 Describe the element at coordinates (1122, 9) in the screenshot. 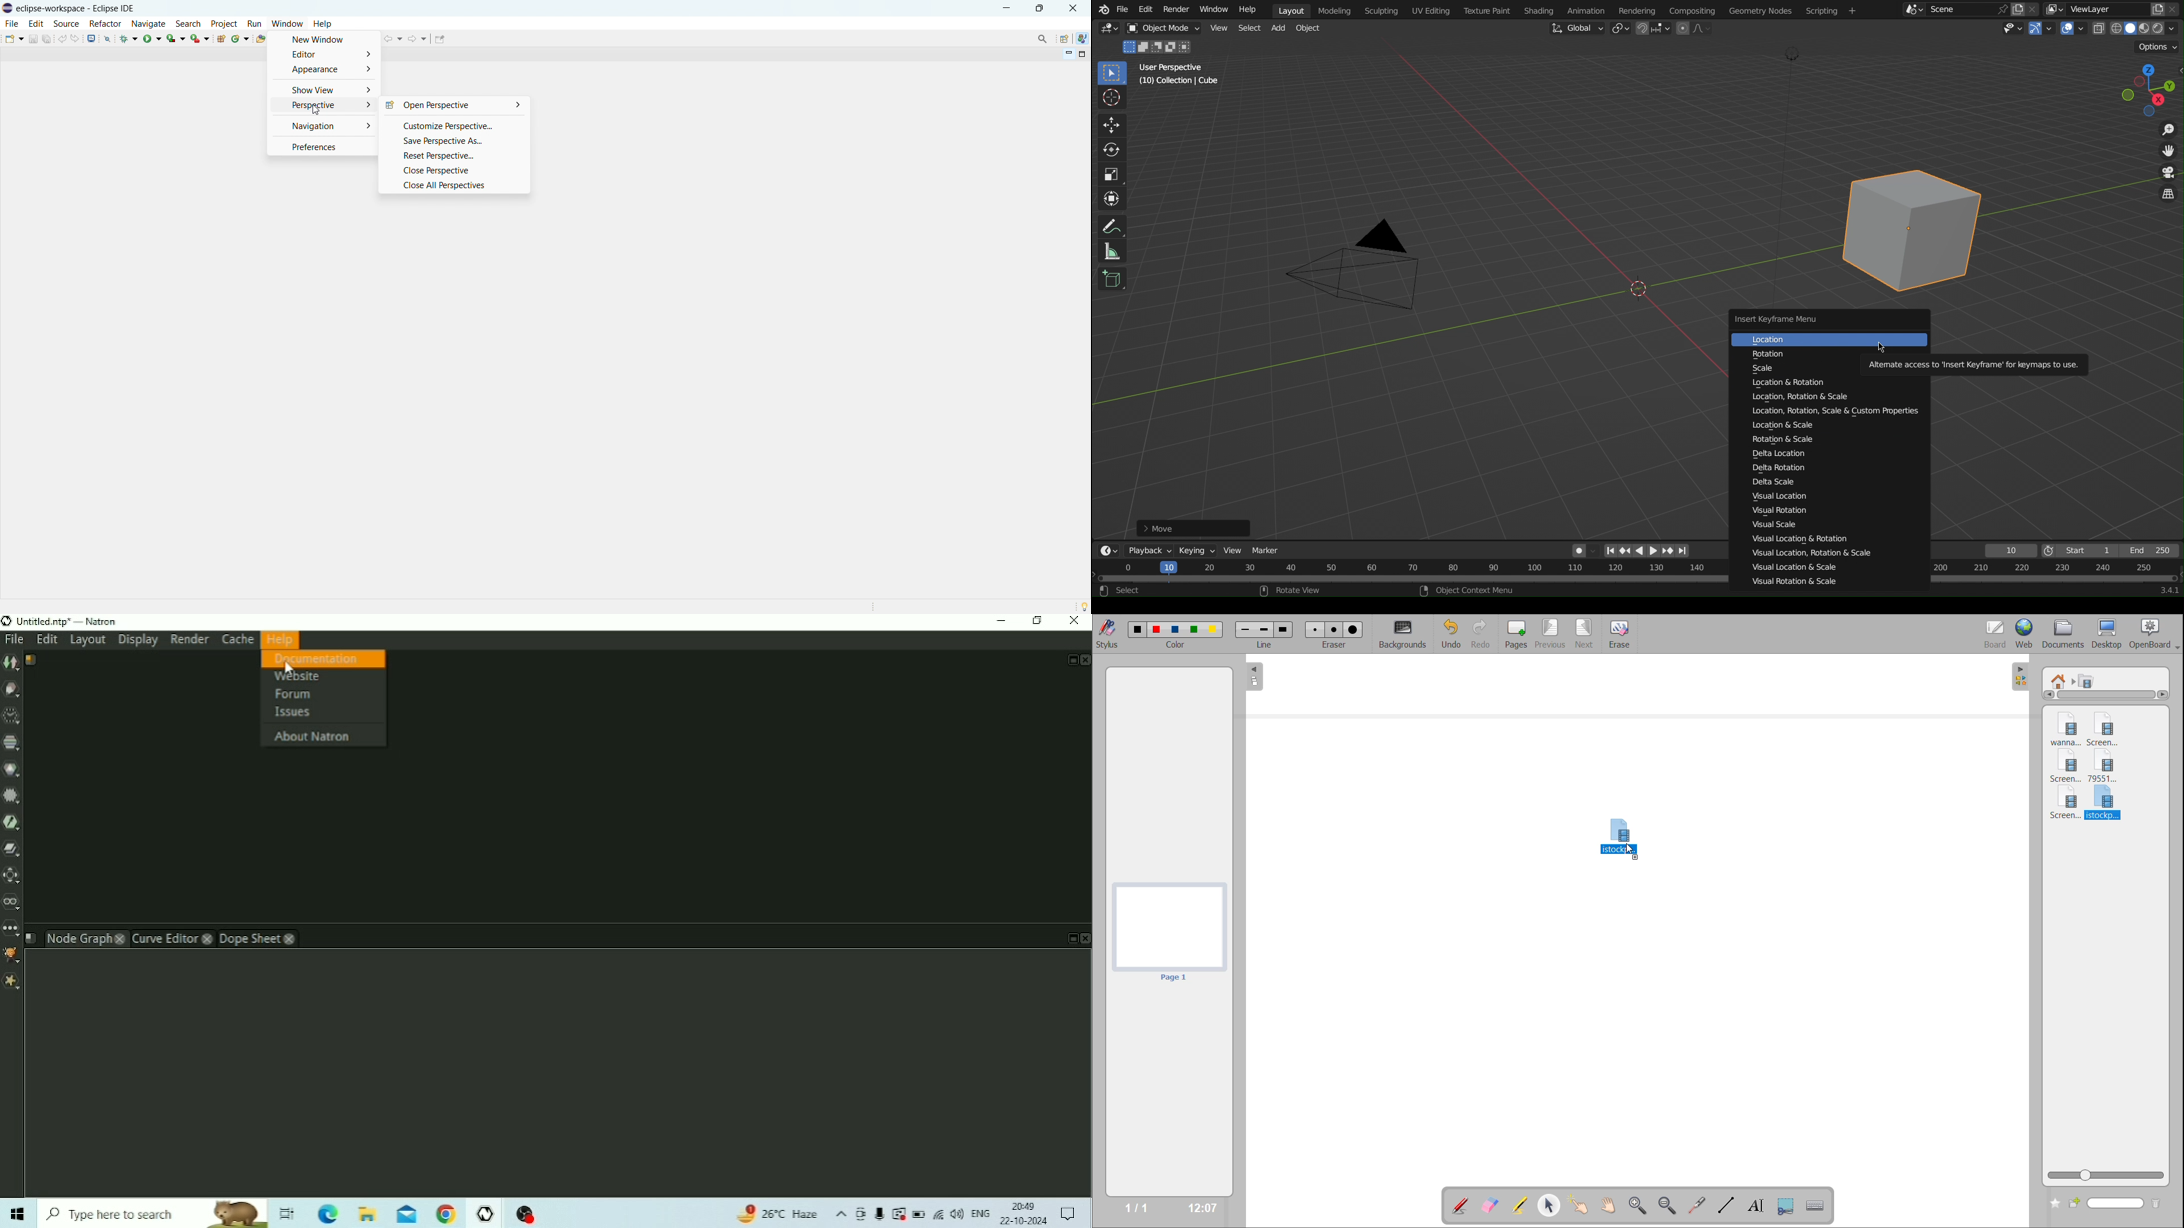

I see `File` at that location.